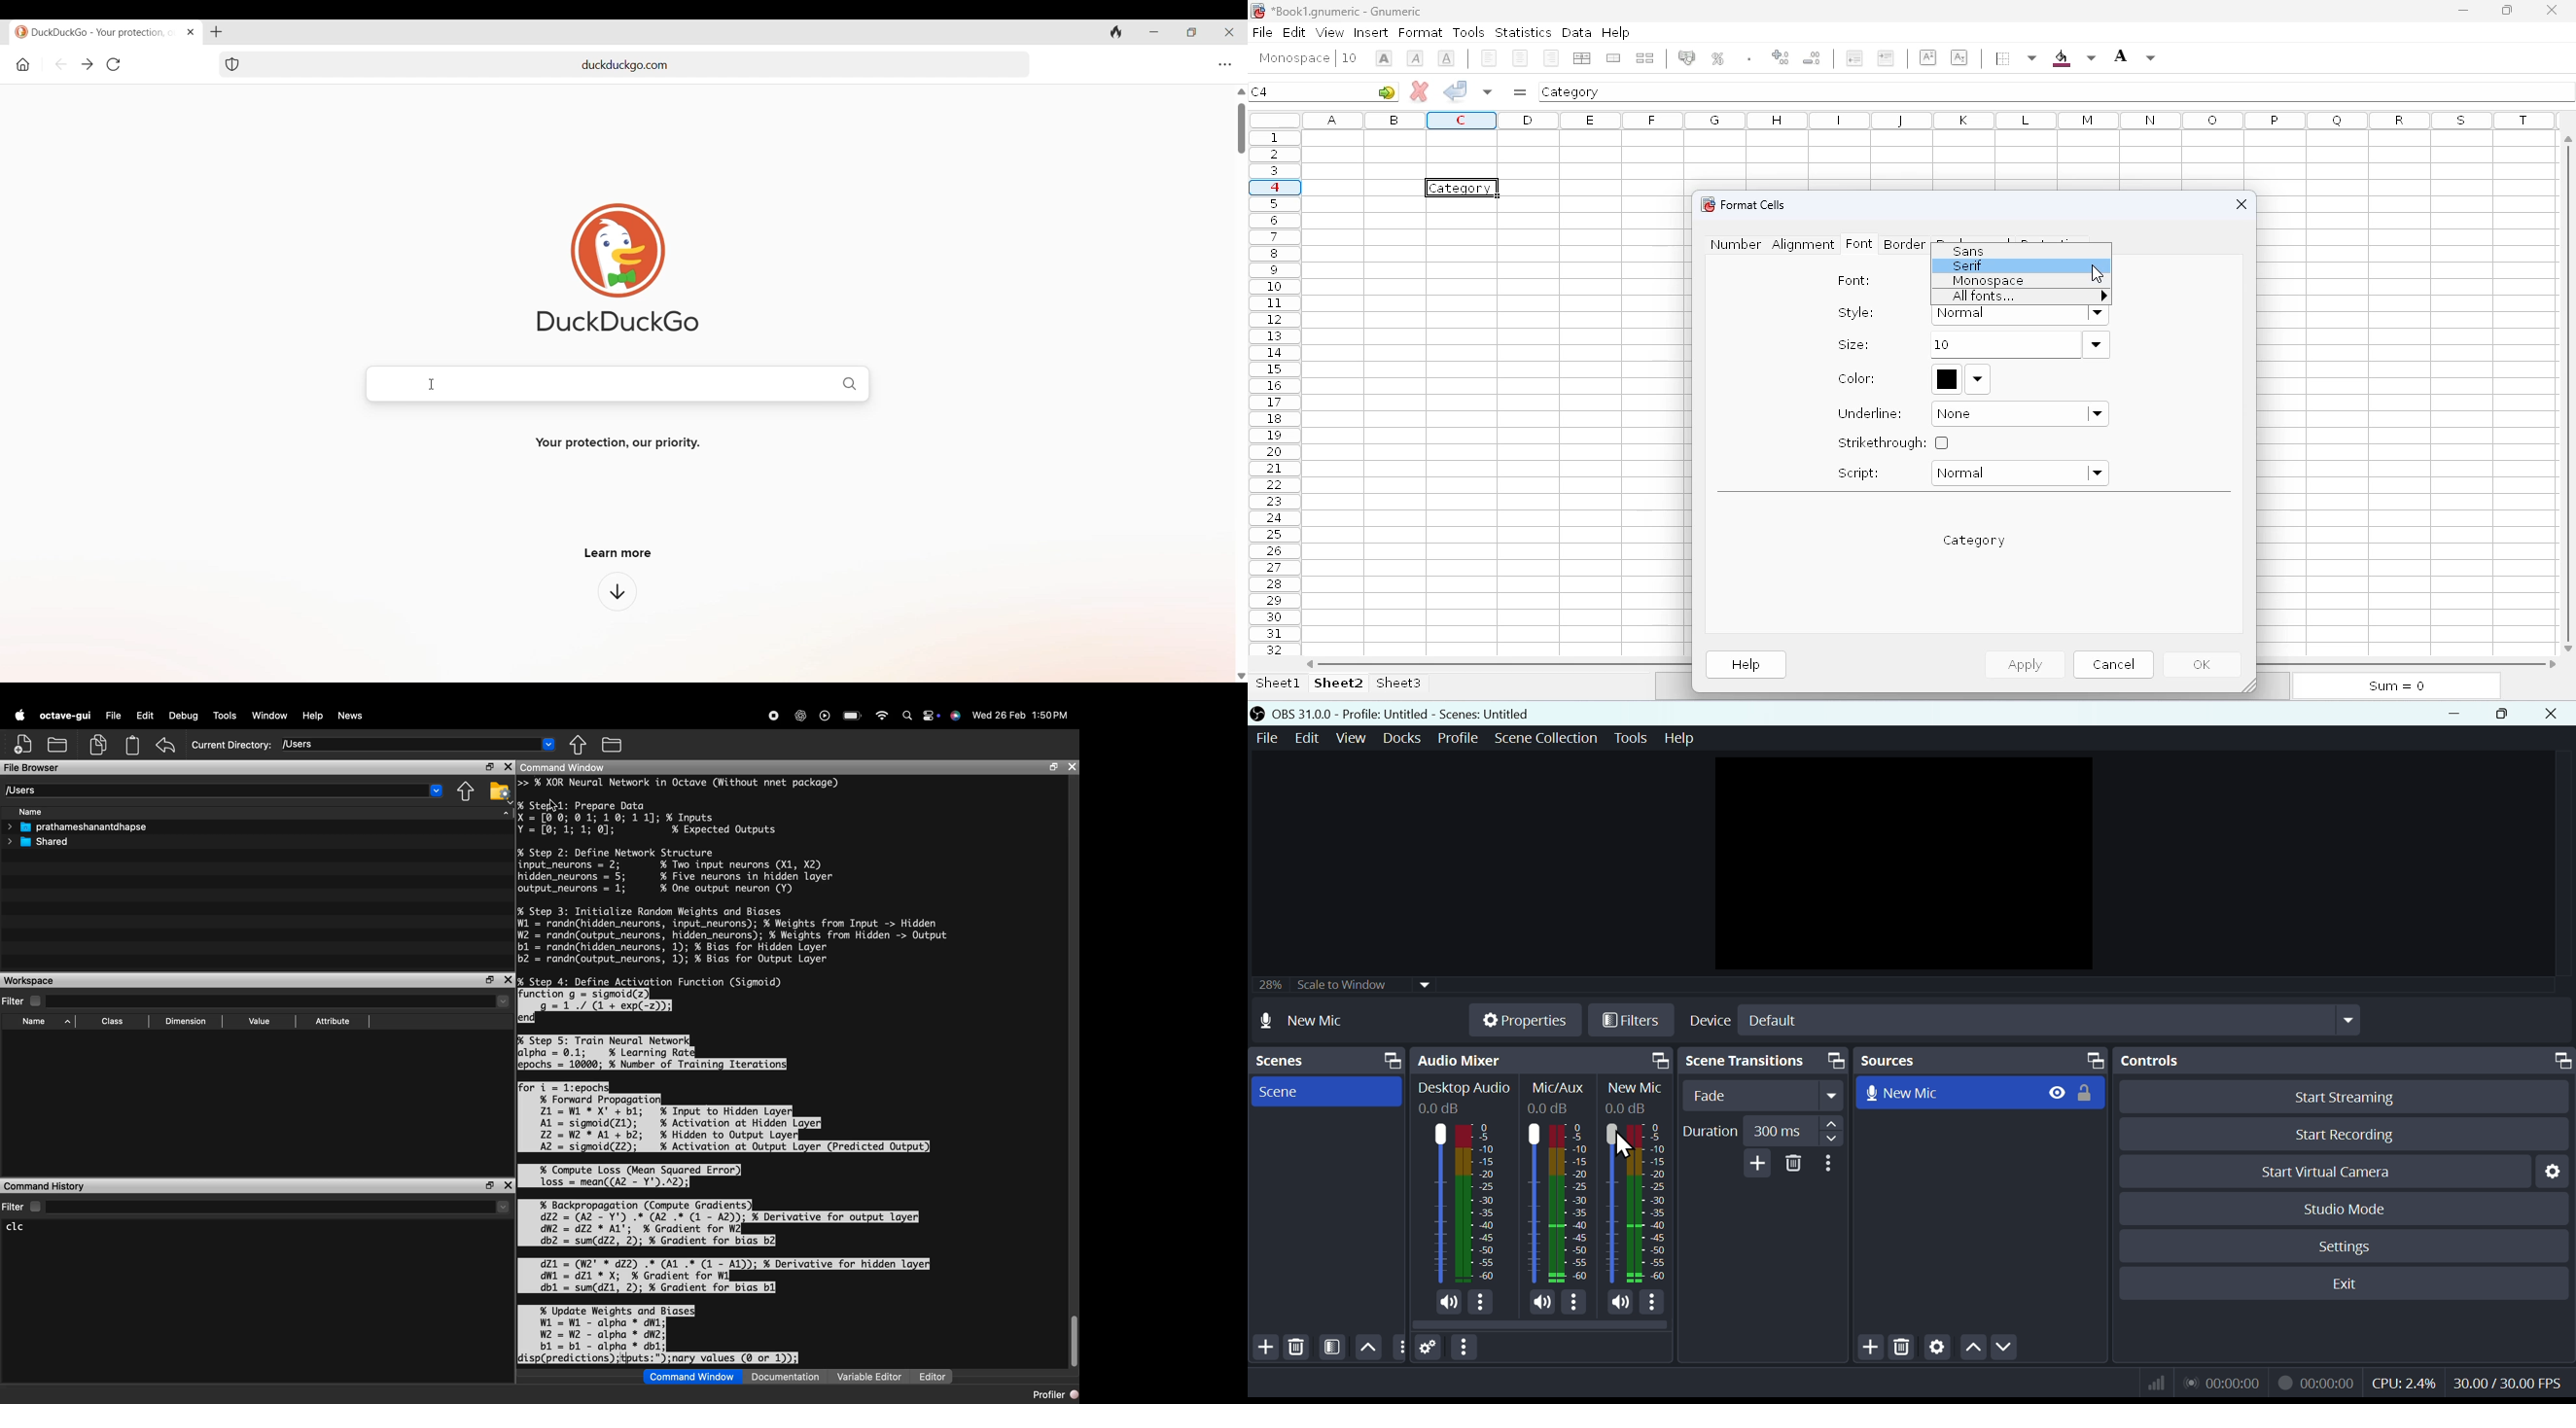 This screenshot has height=1428, width=2576. Describe the element at coordinates (2333, 1172) in the screenshot. I see `start Virtual camera` at that location.